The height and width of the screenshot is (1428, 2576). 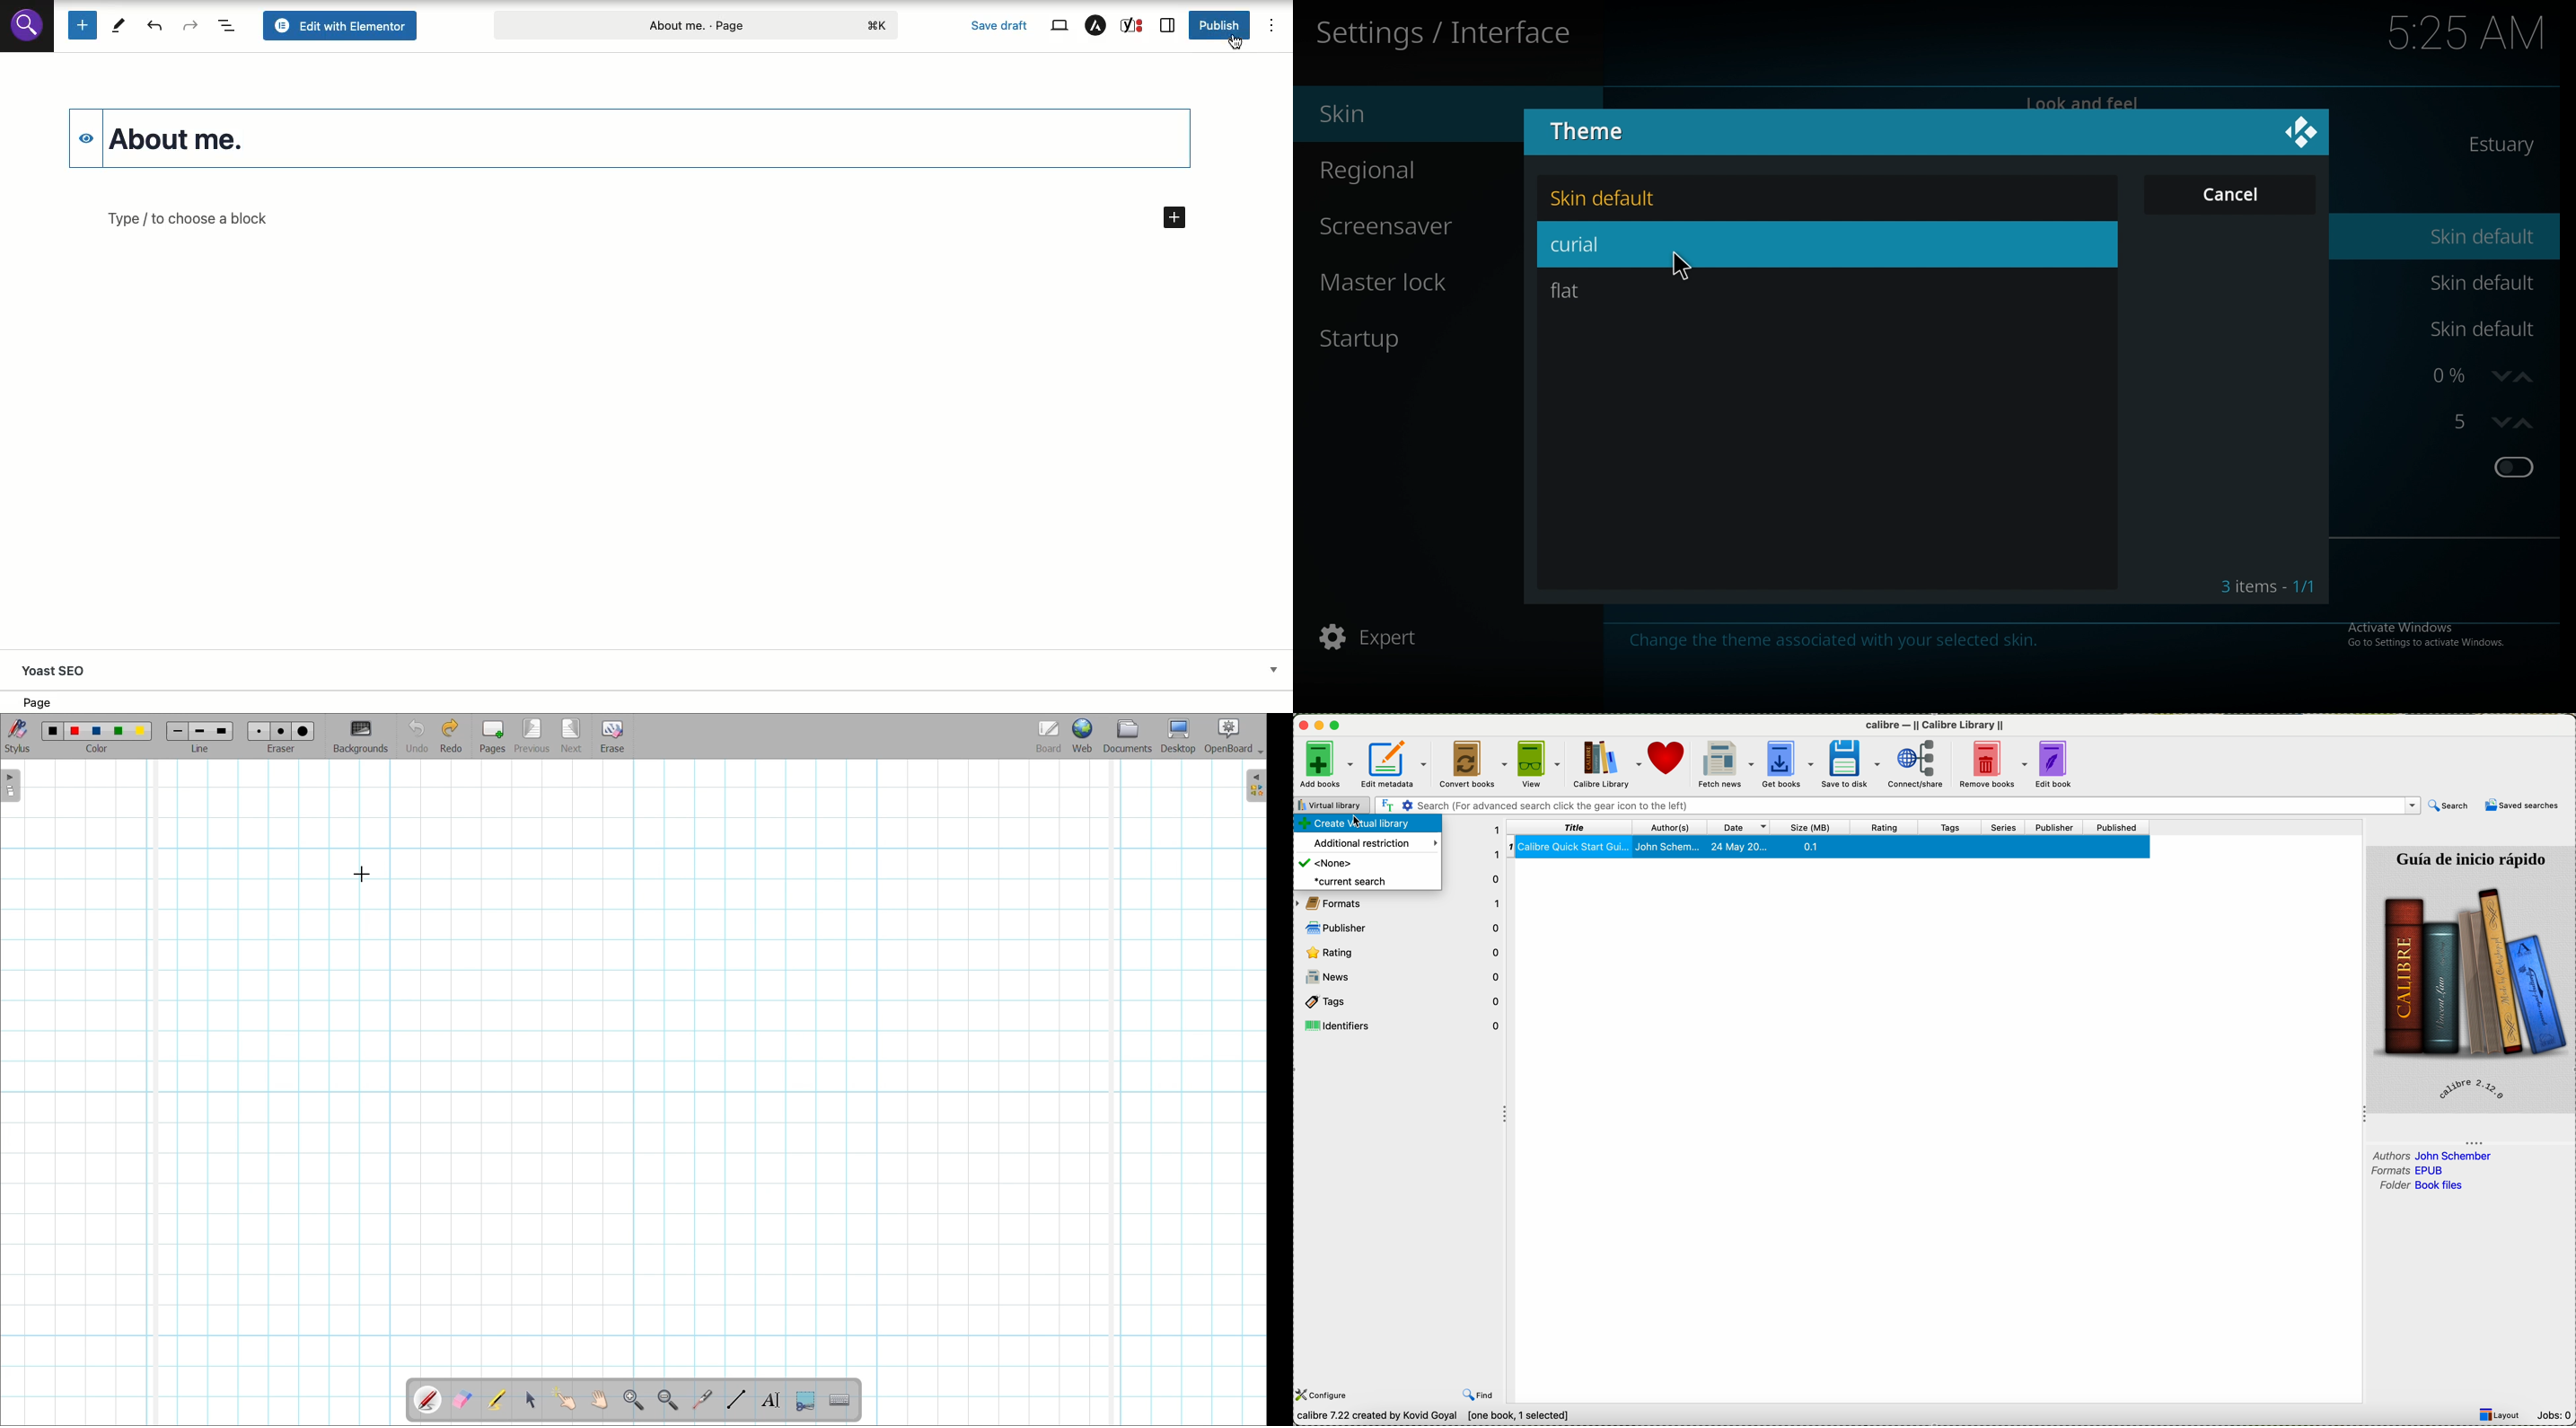 I want to click on increase zoom, so click(x=2523, y=376).